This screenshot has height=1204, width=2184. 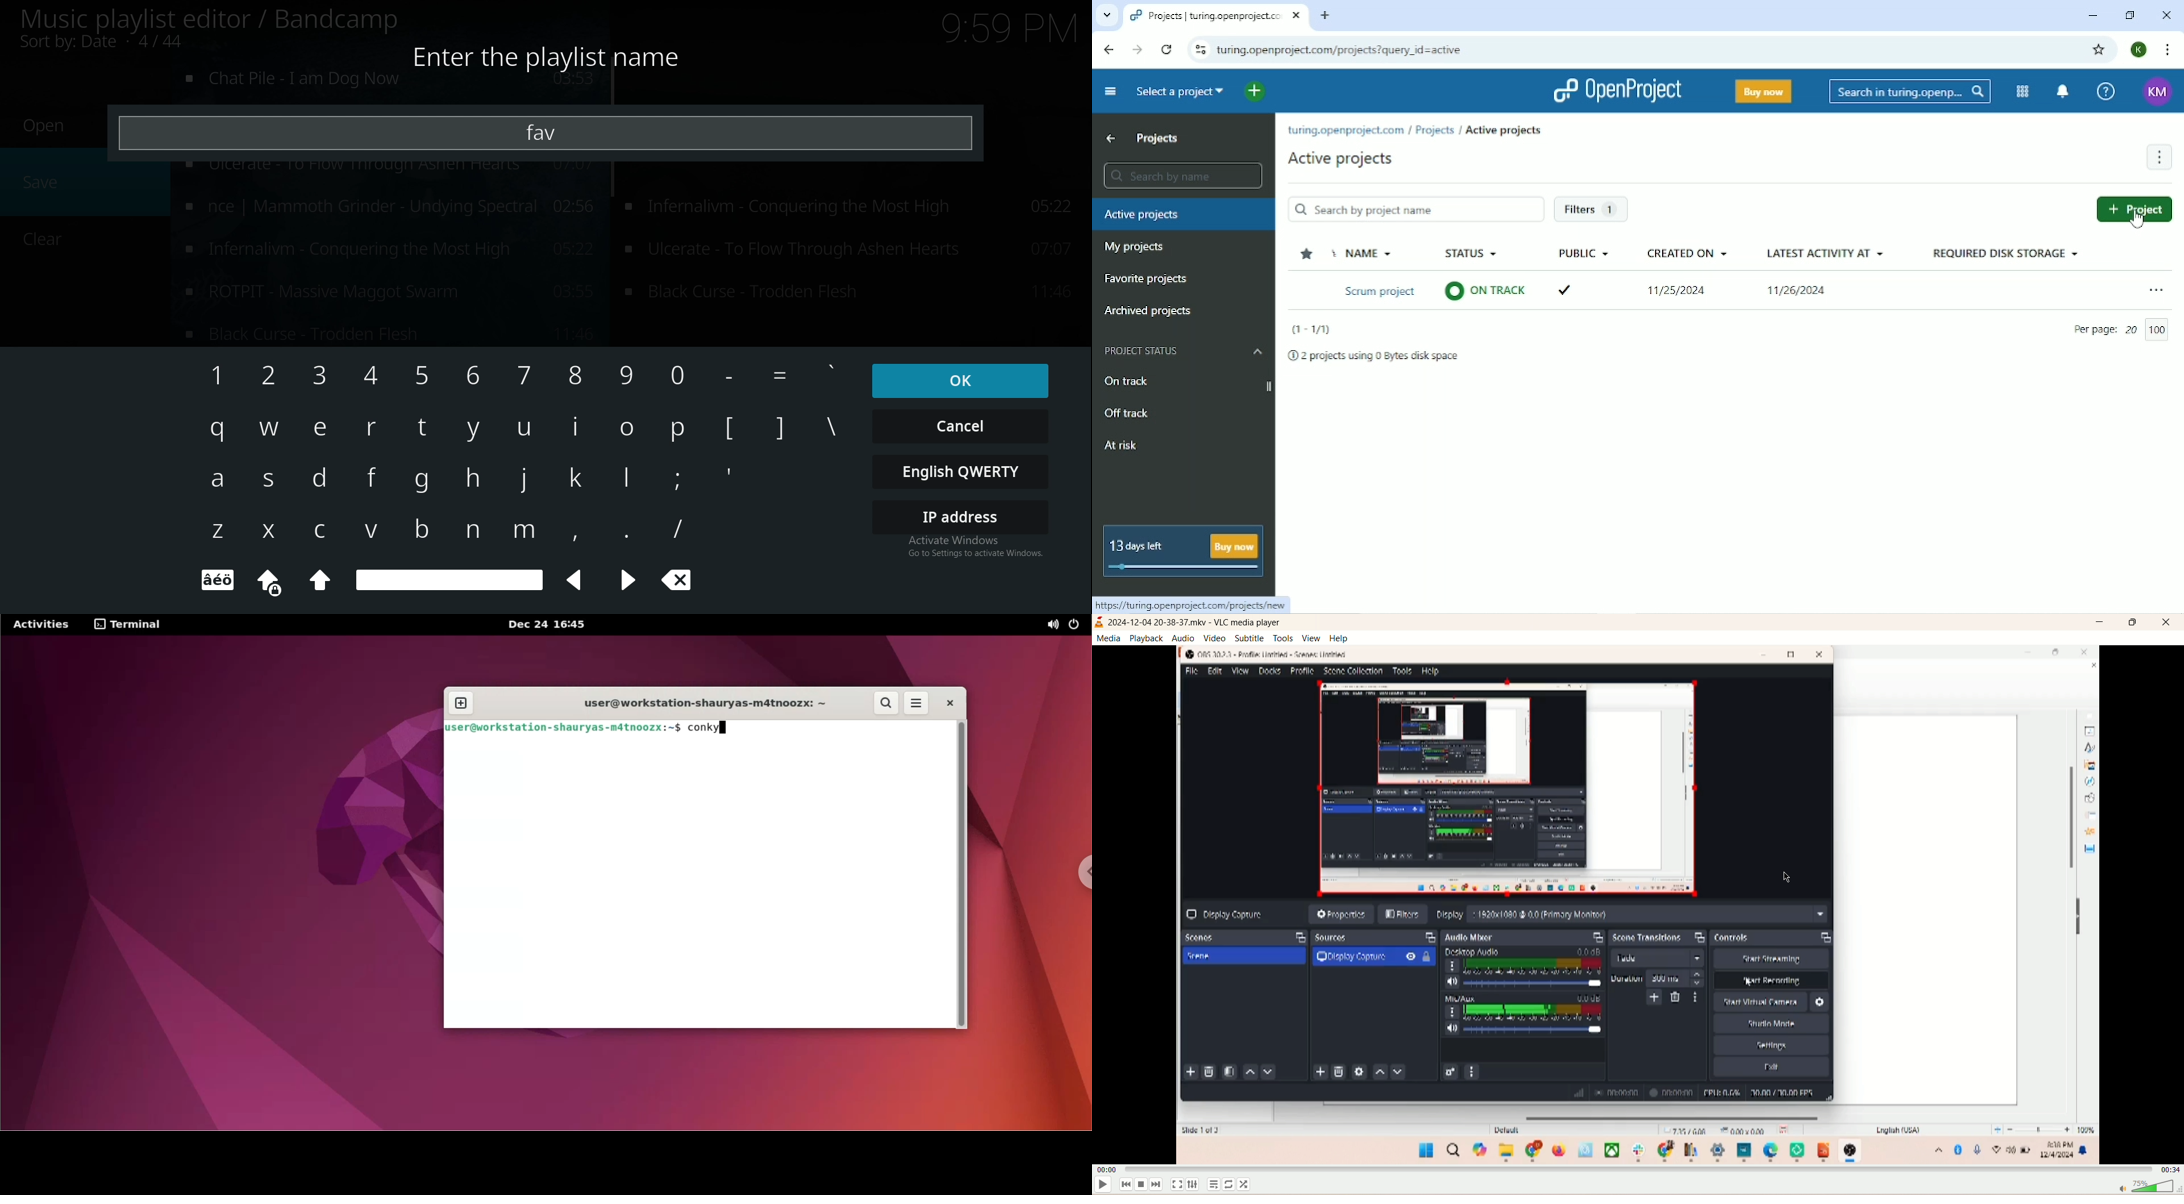 I want to click on keyboard input, so click(x=210, y=375).